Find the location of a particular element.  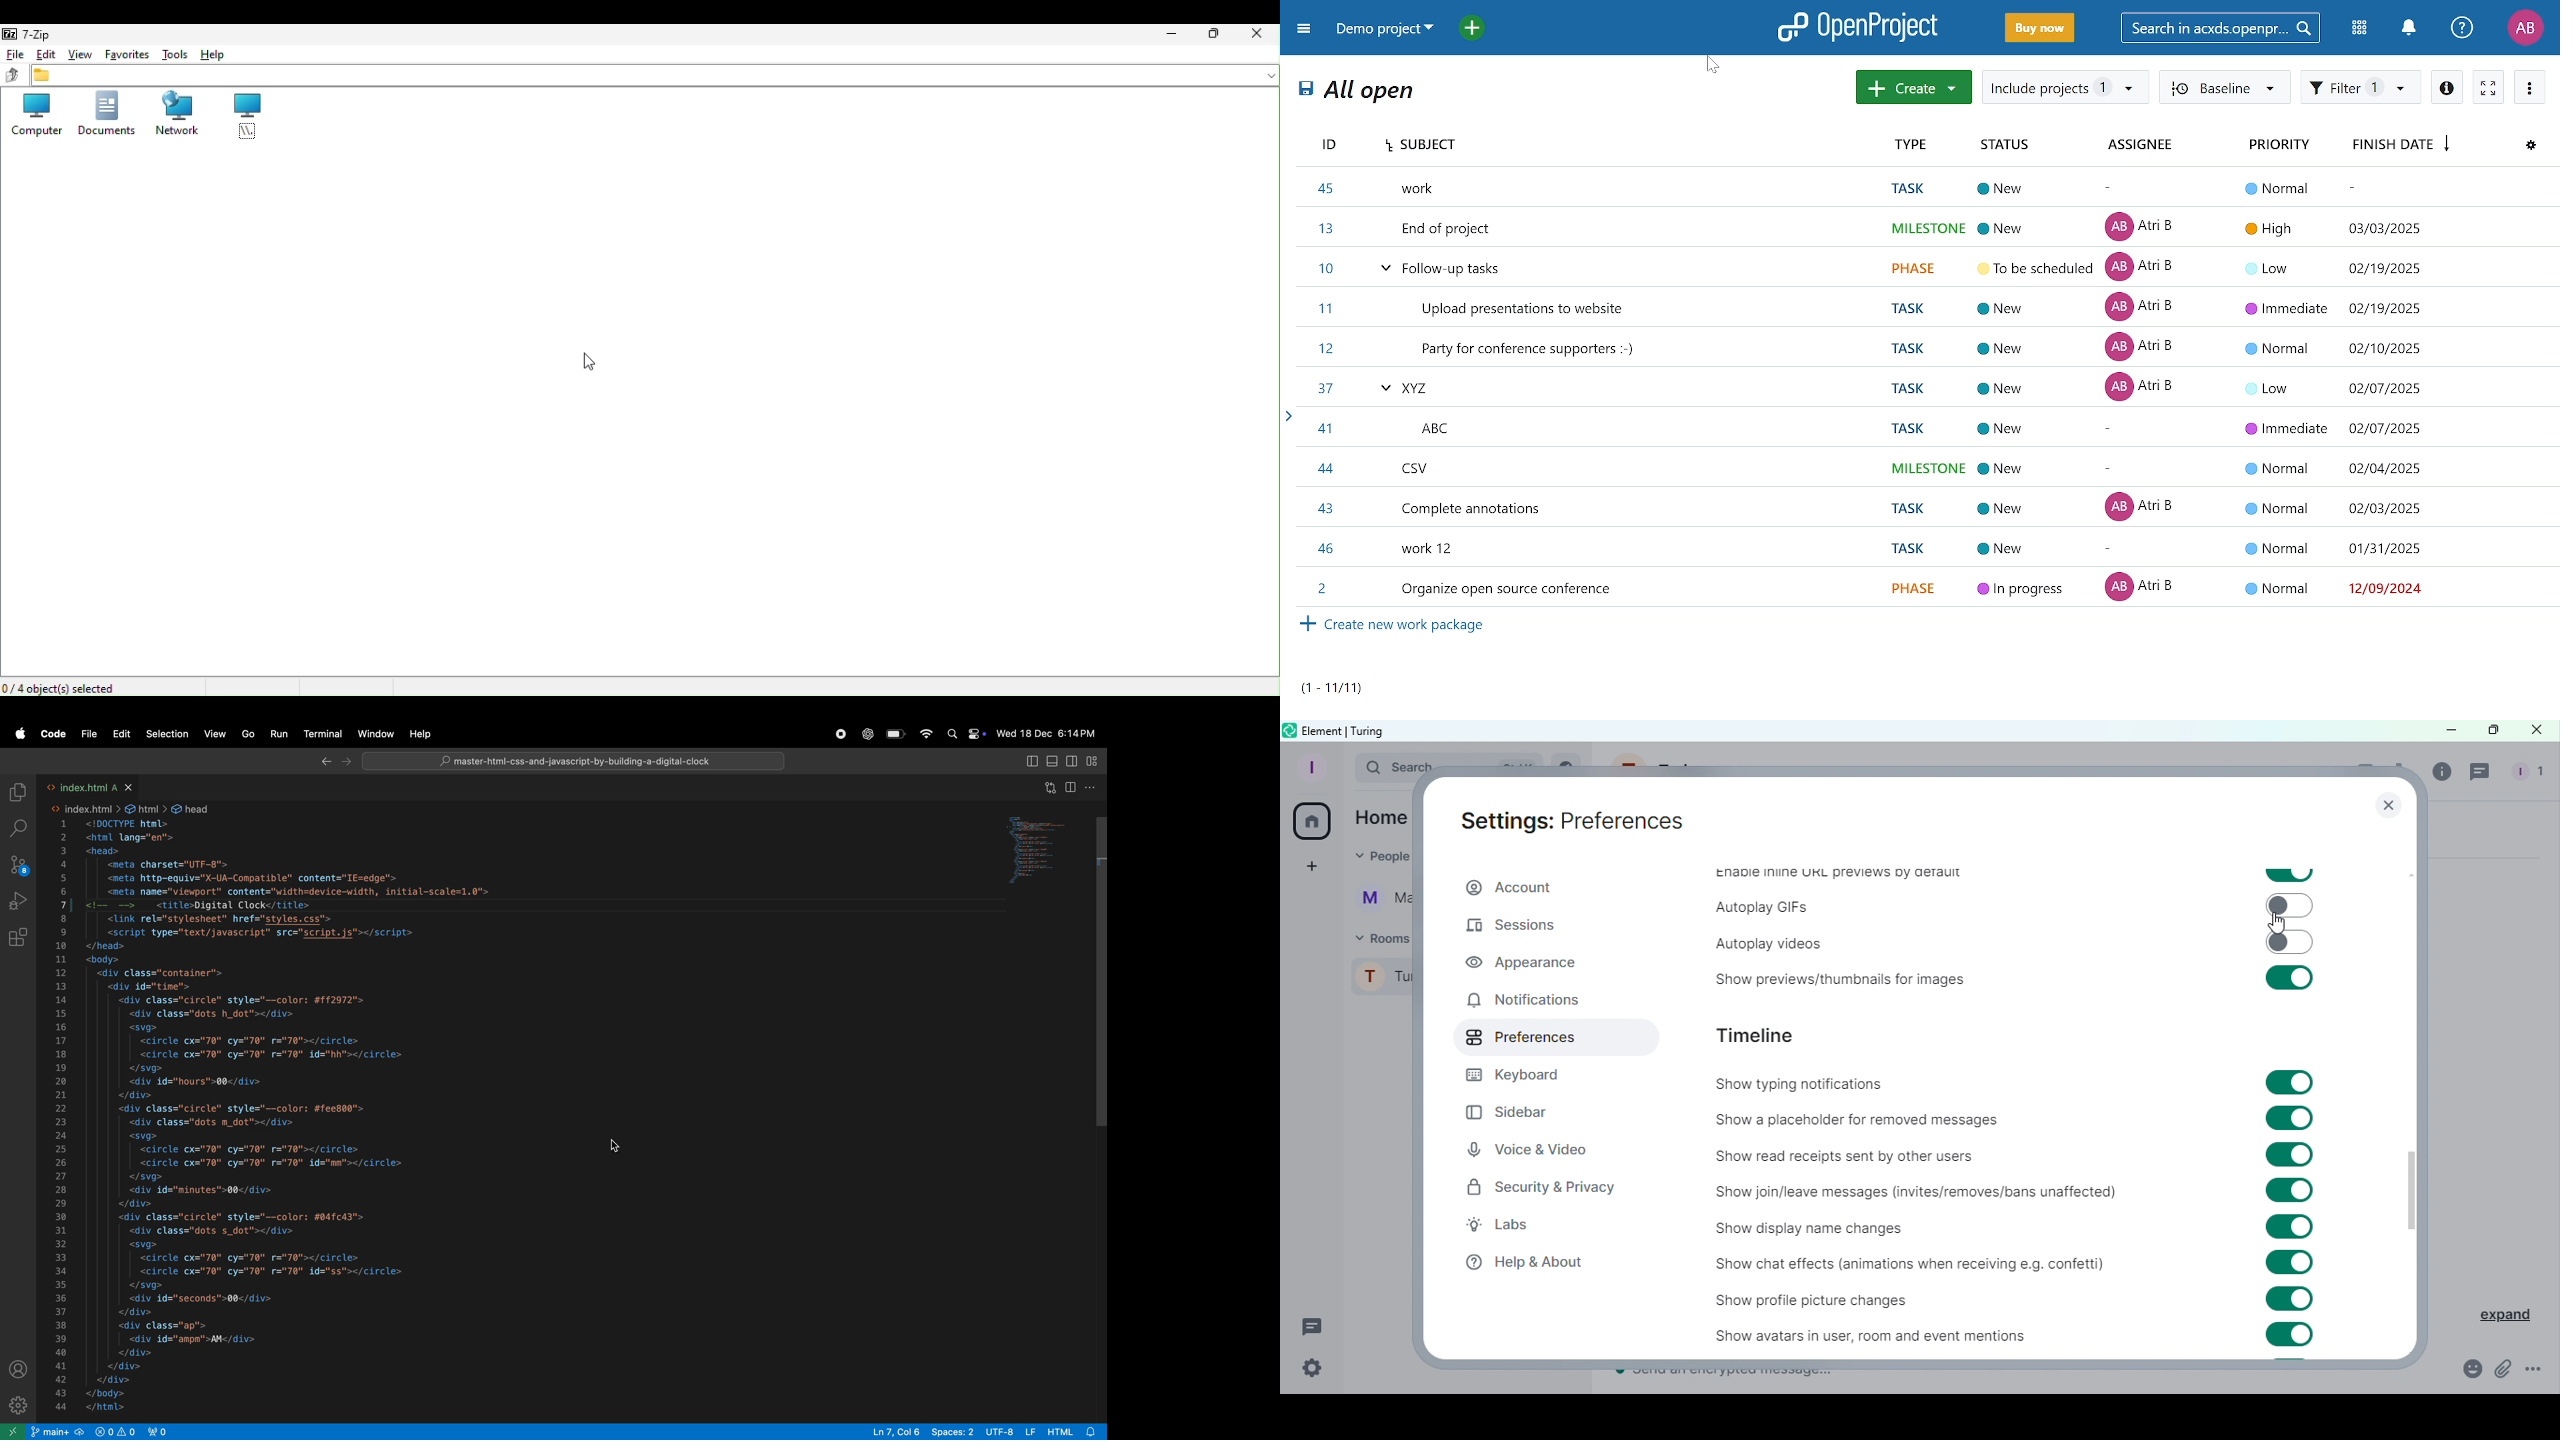

Settings: Preferences is located at coordinates (1571, 820).